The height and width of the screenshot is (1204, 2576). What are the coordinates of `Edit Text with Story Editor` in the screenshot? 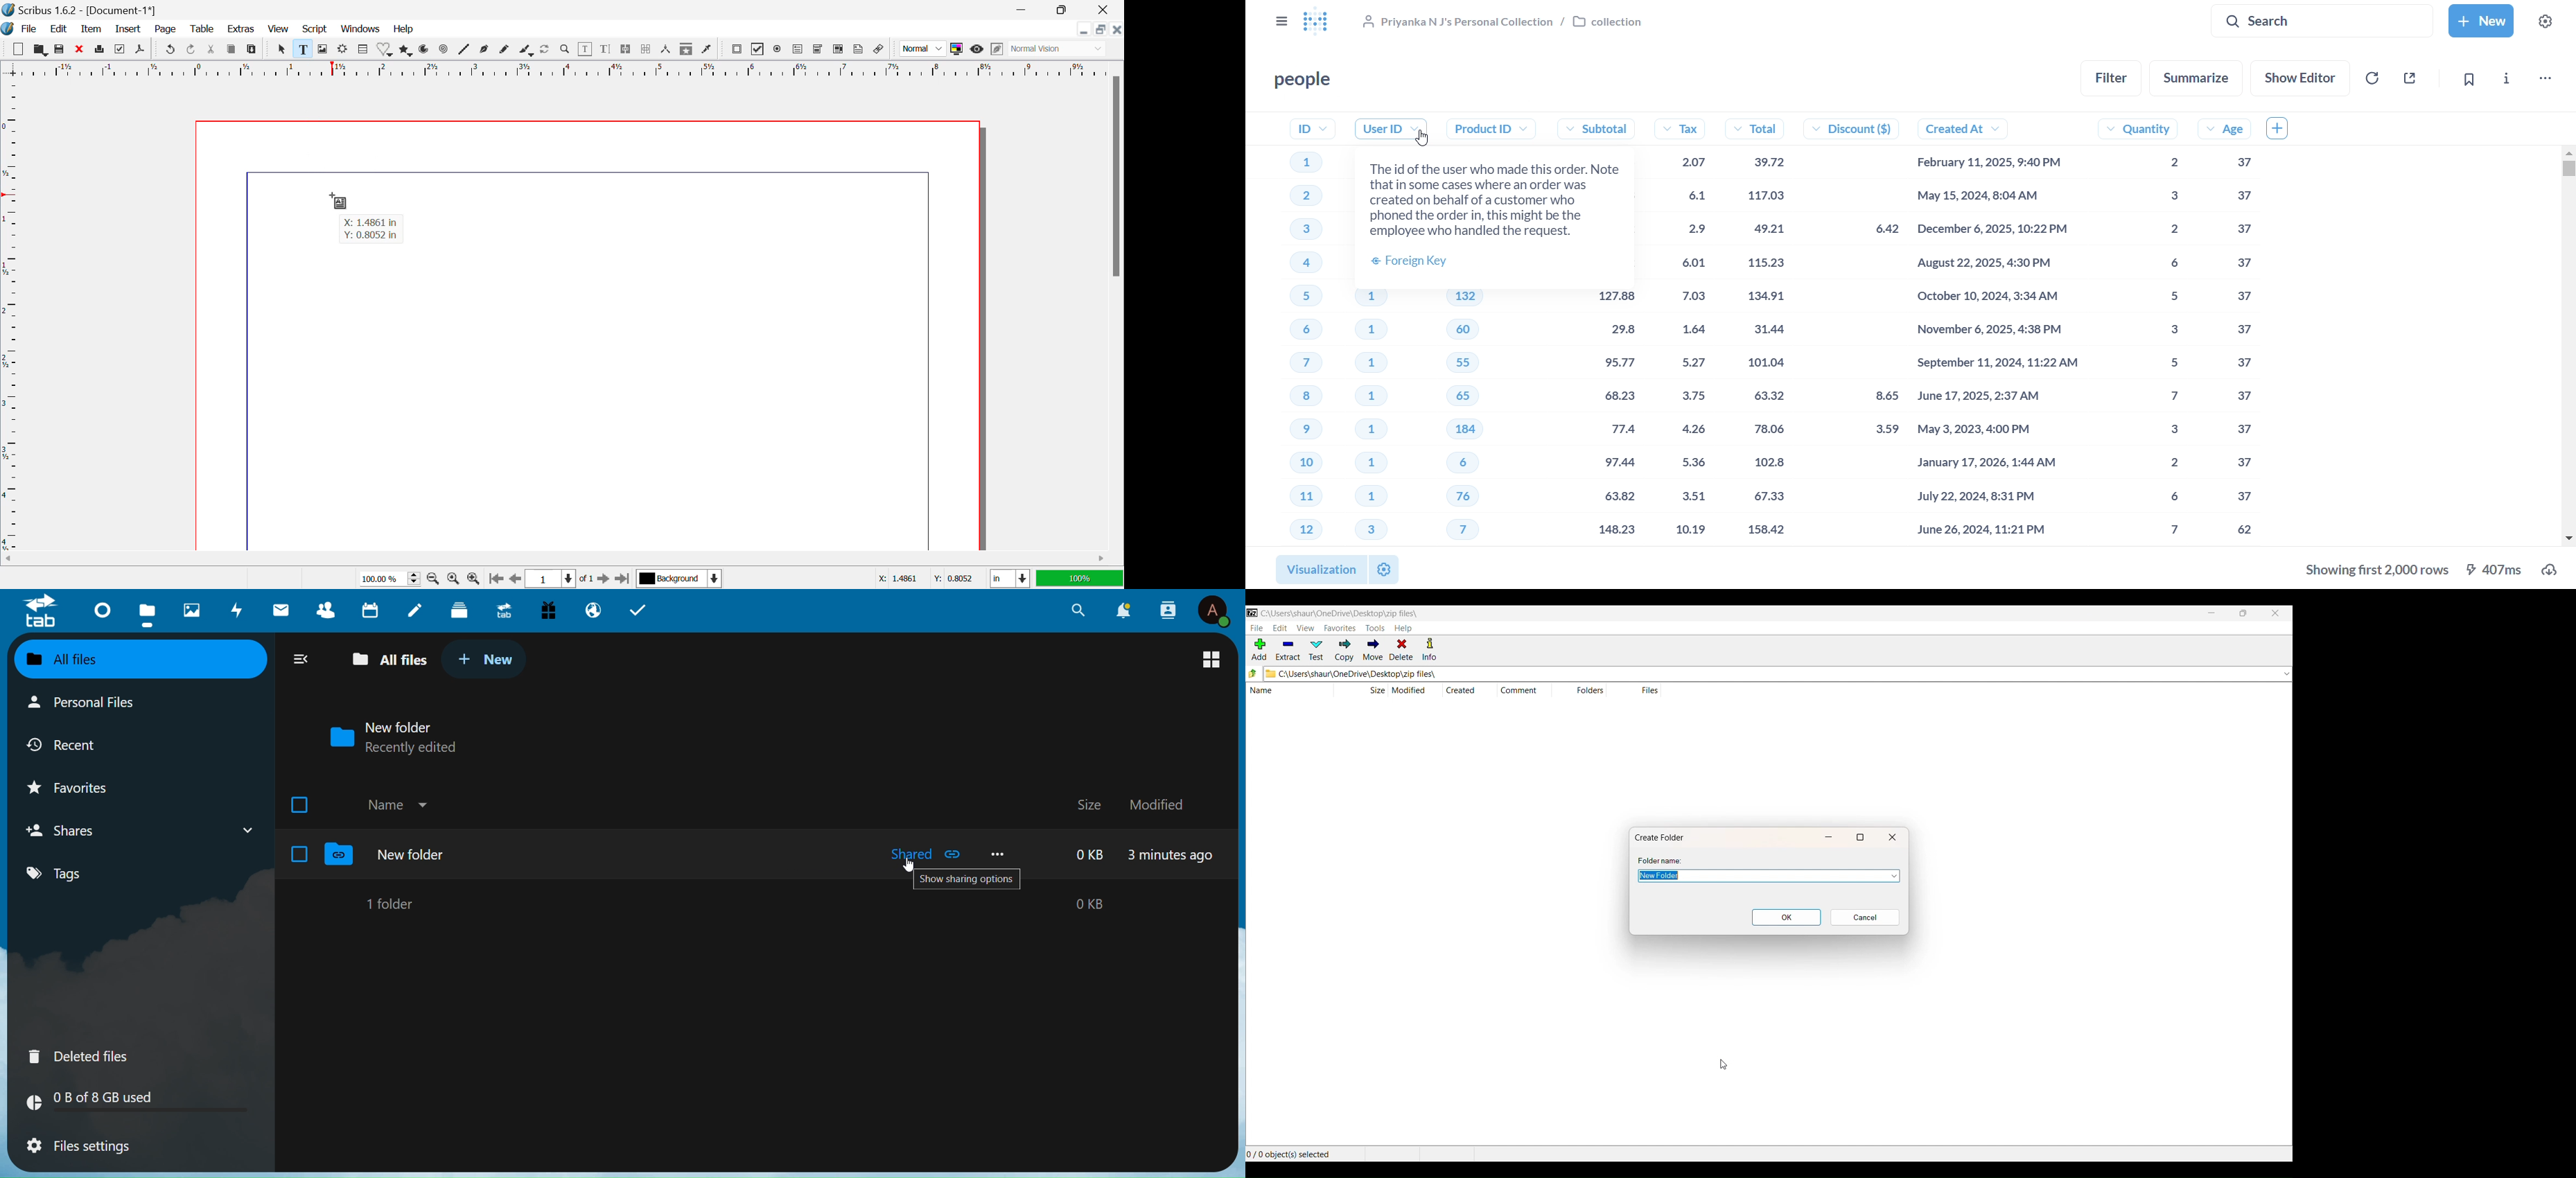 It's located at (607, 50).